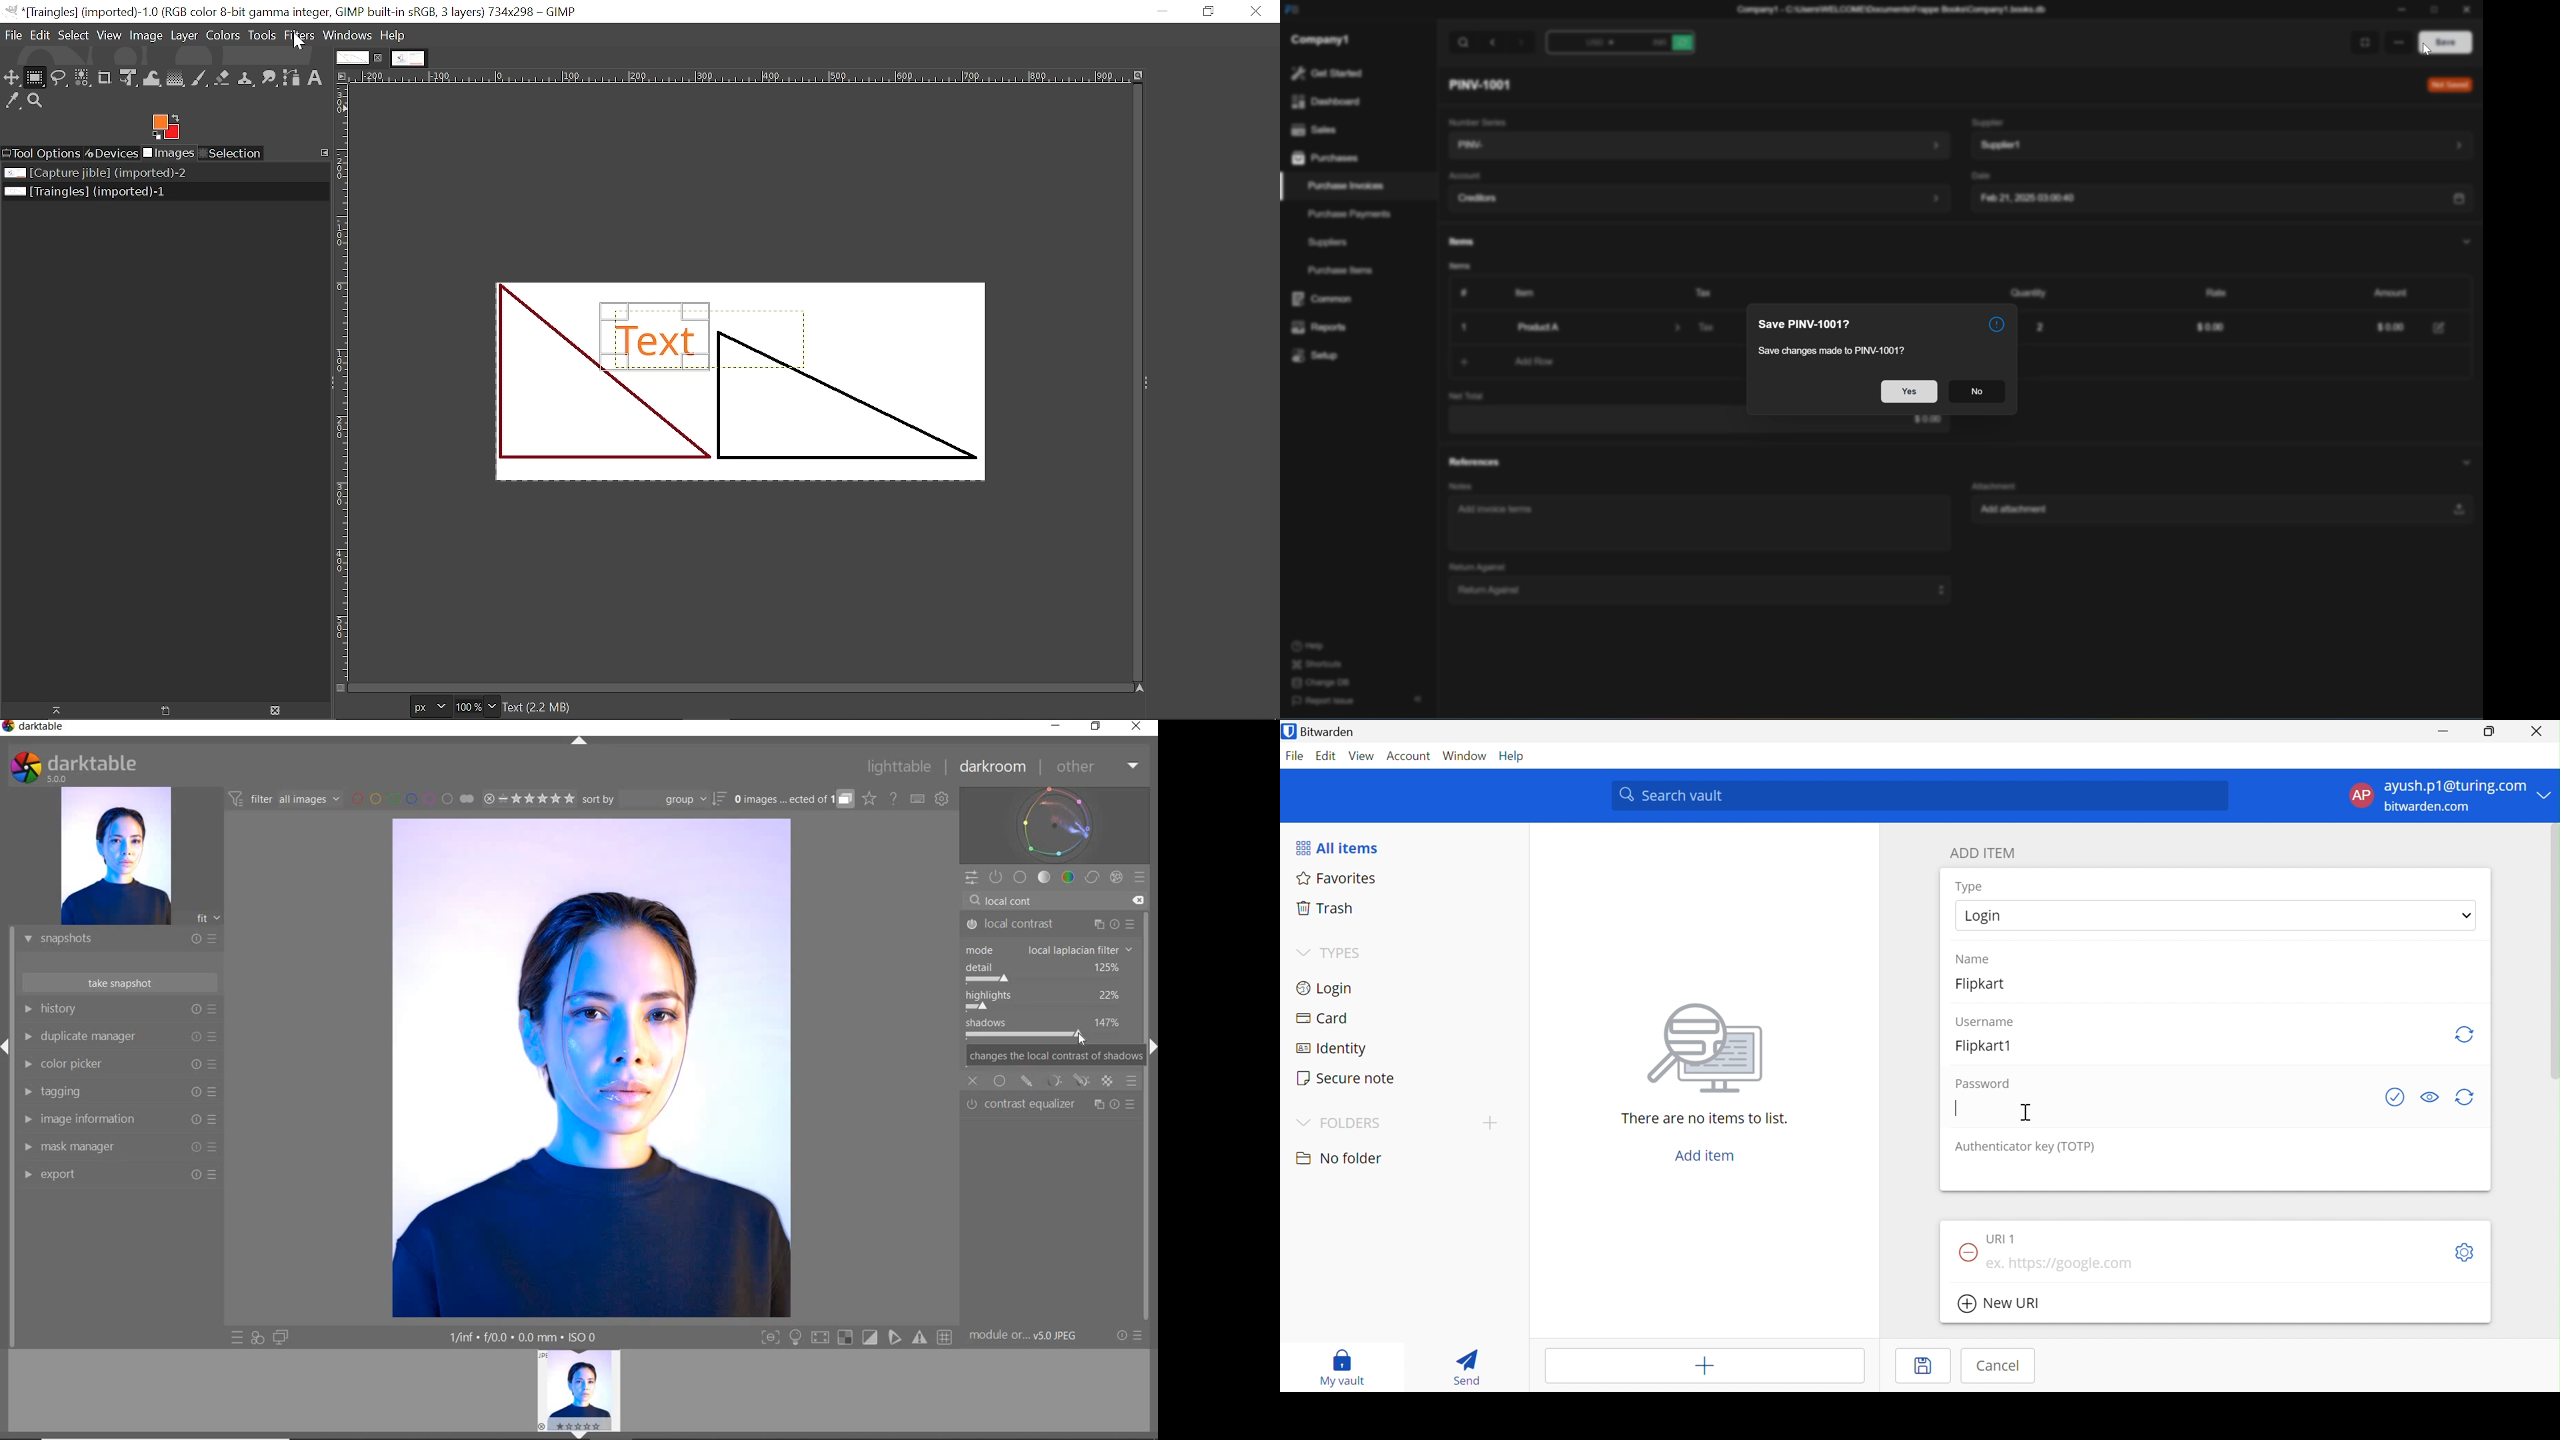 The width and height of the screenshot is (2576, 1456). I want to click on contrast, so click(1050, 1030).